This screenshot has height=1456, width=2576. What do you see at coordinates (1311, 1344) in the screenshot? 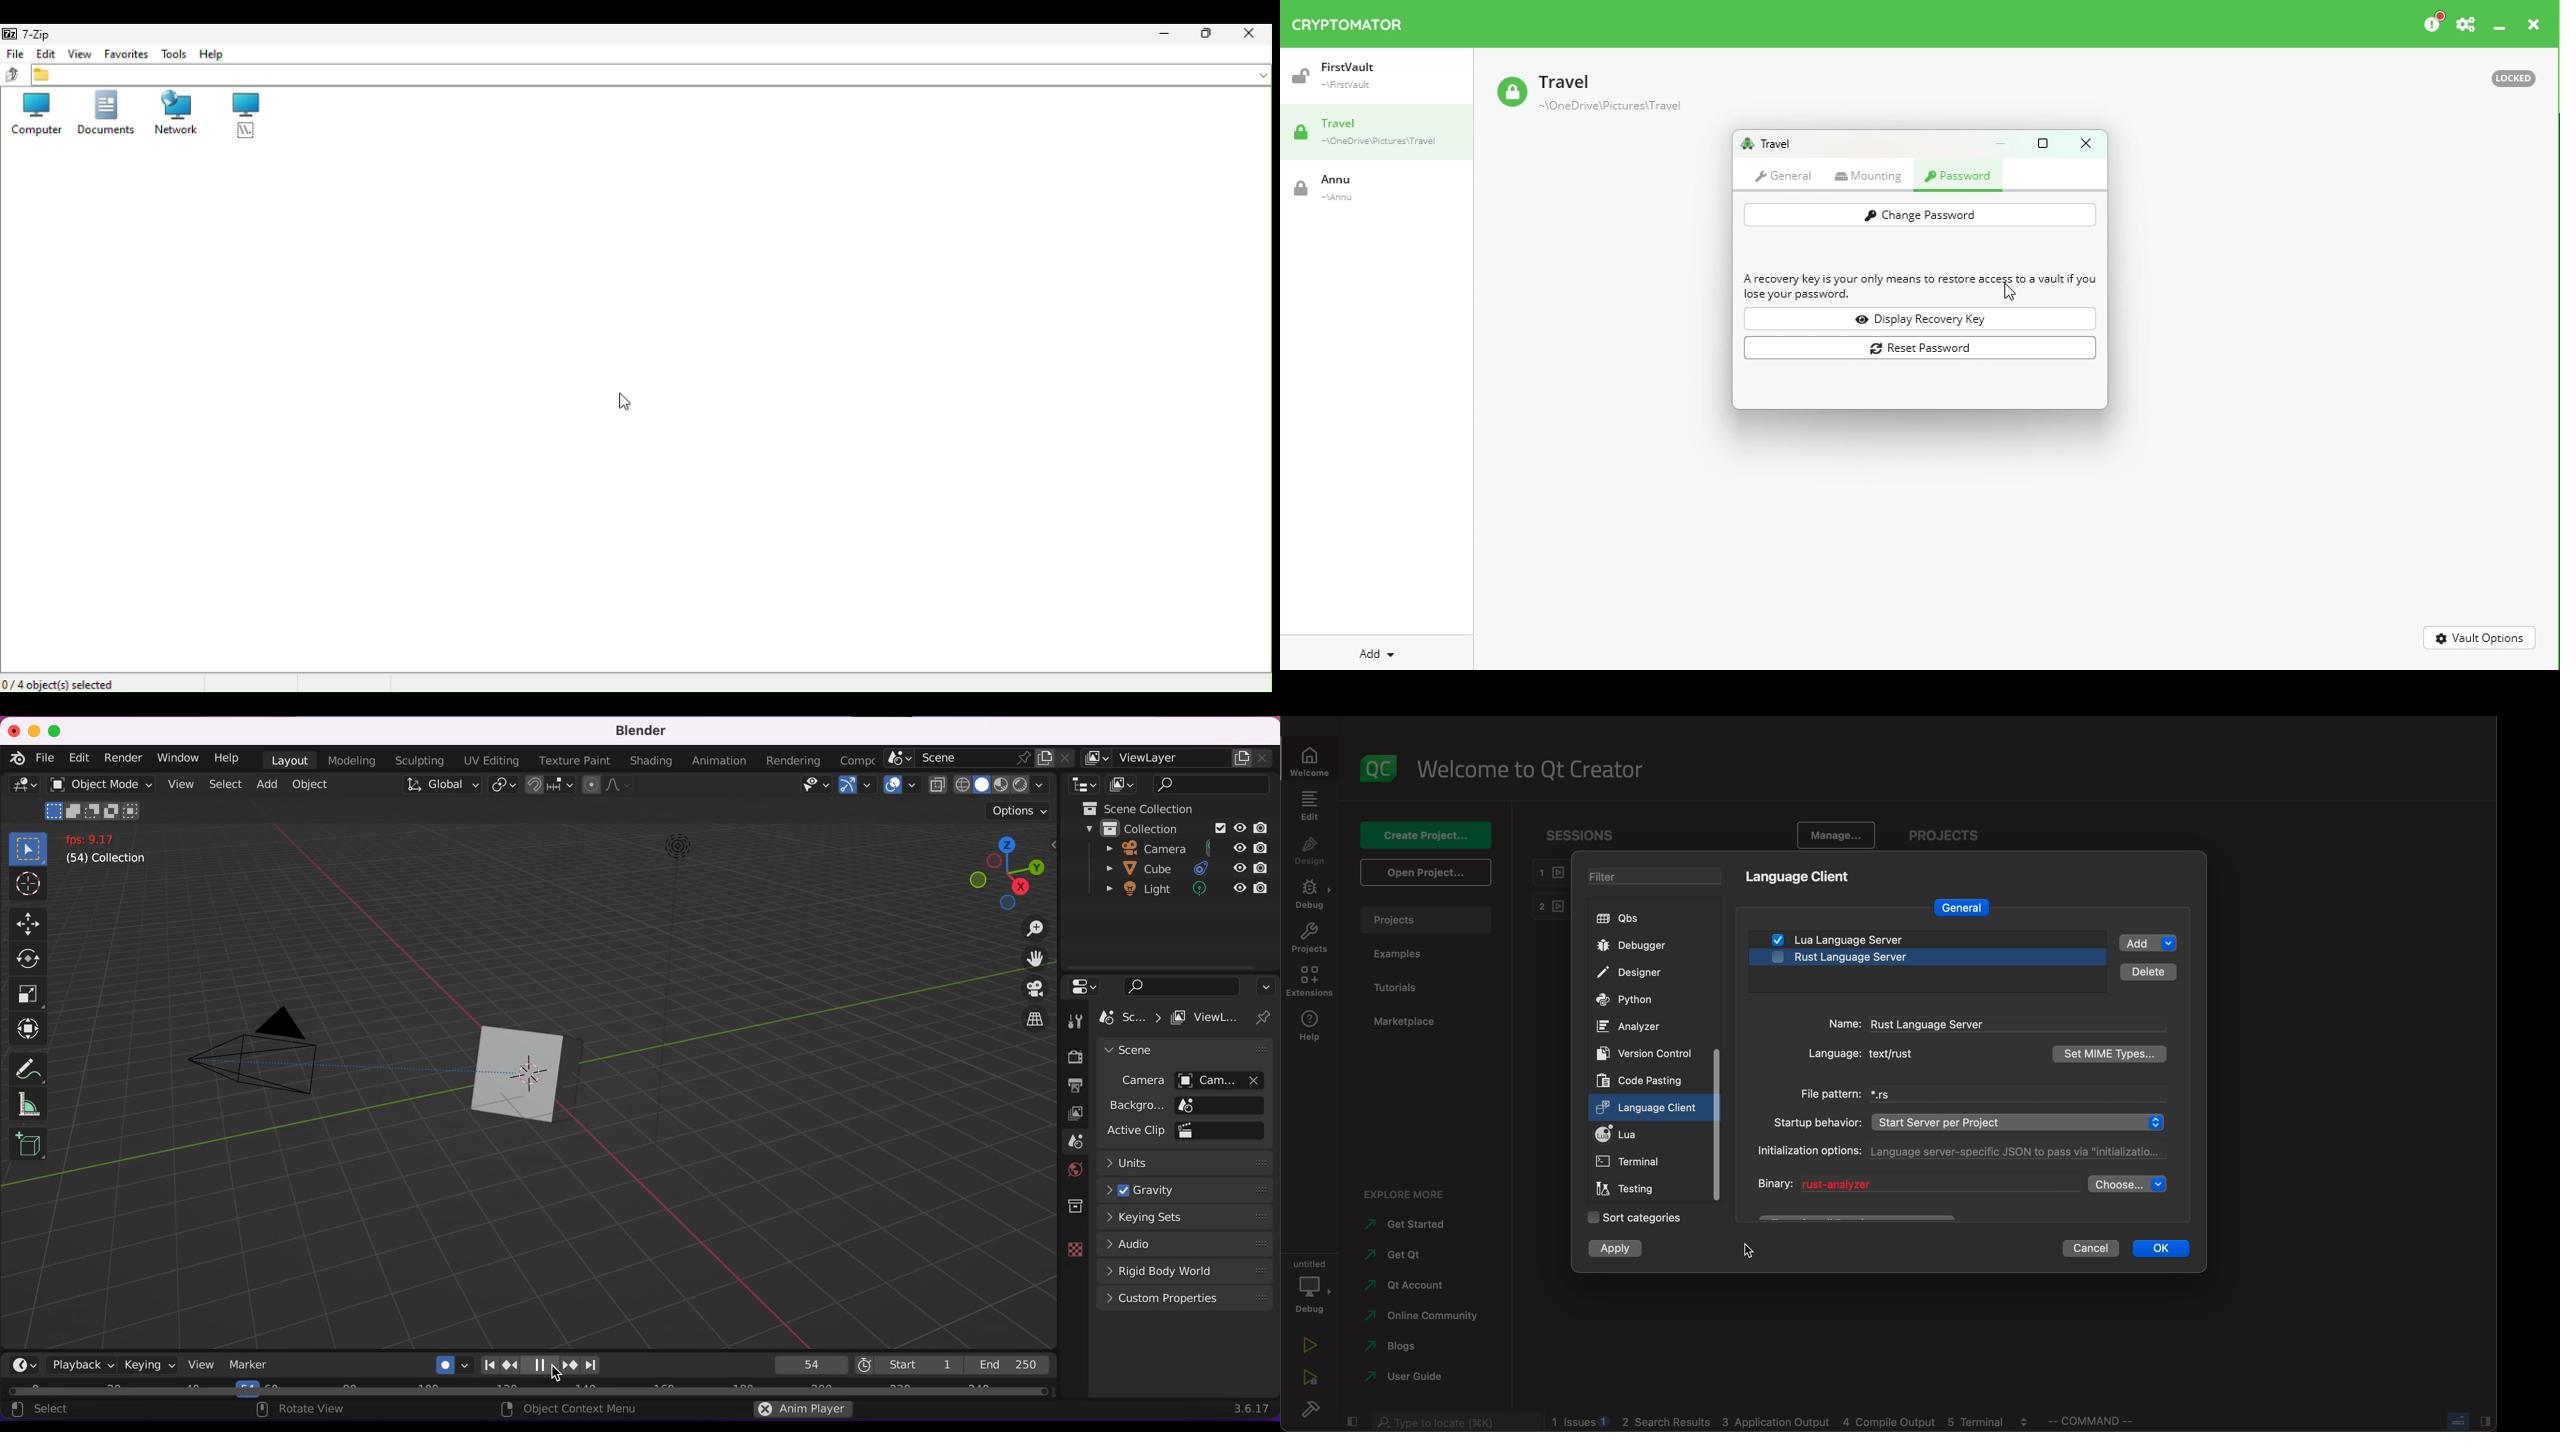
I see `run` at bounding box center [1311, 1344].